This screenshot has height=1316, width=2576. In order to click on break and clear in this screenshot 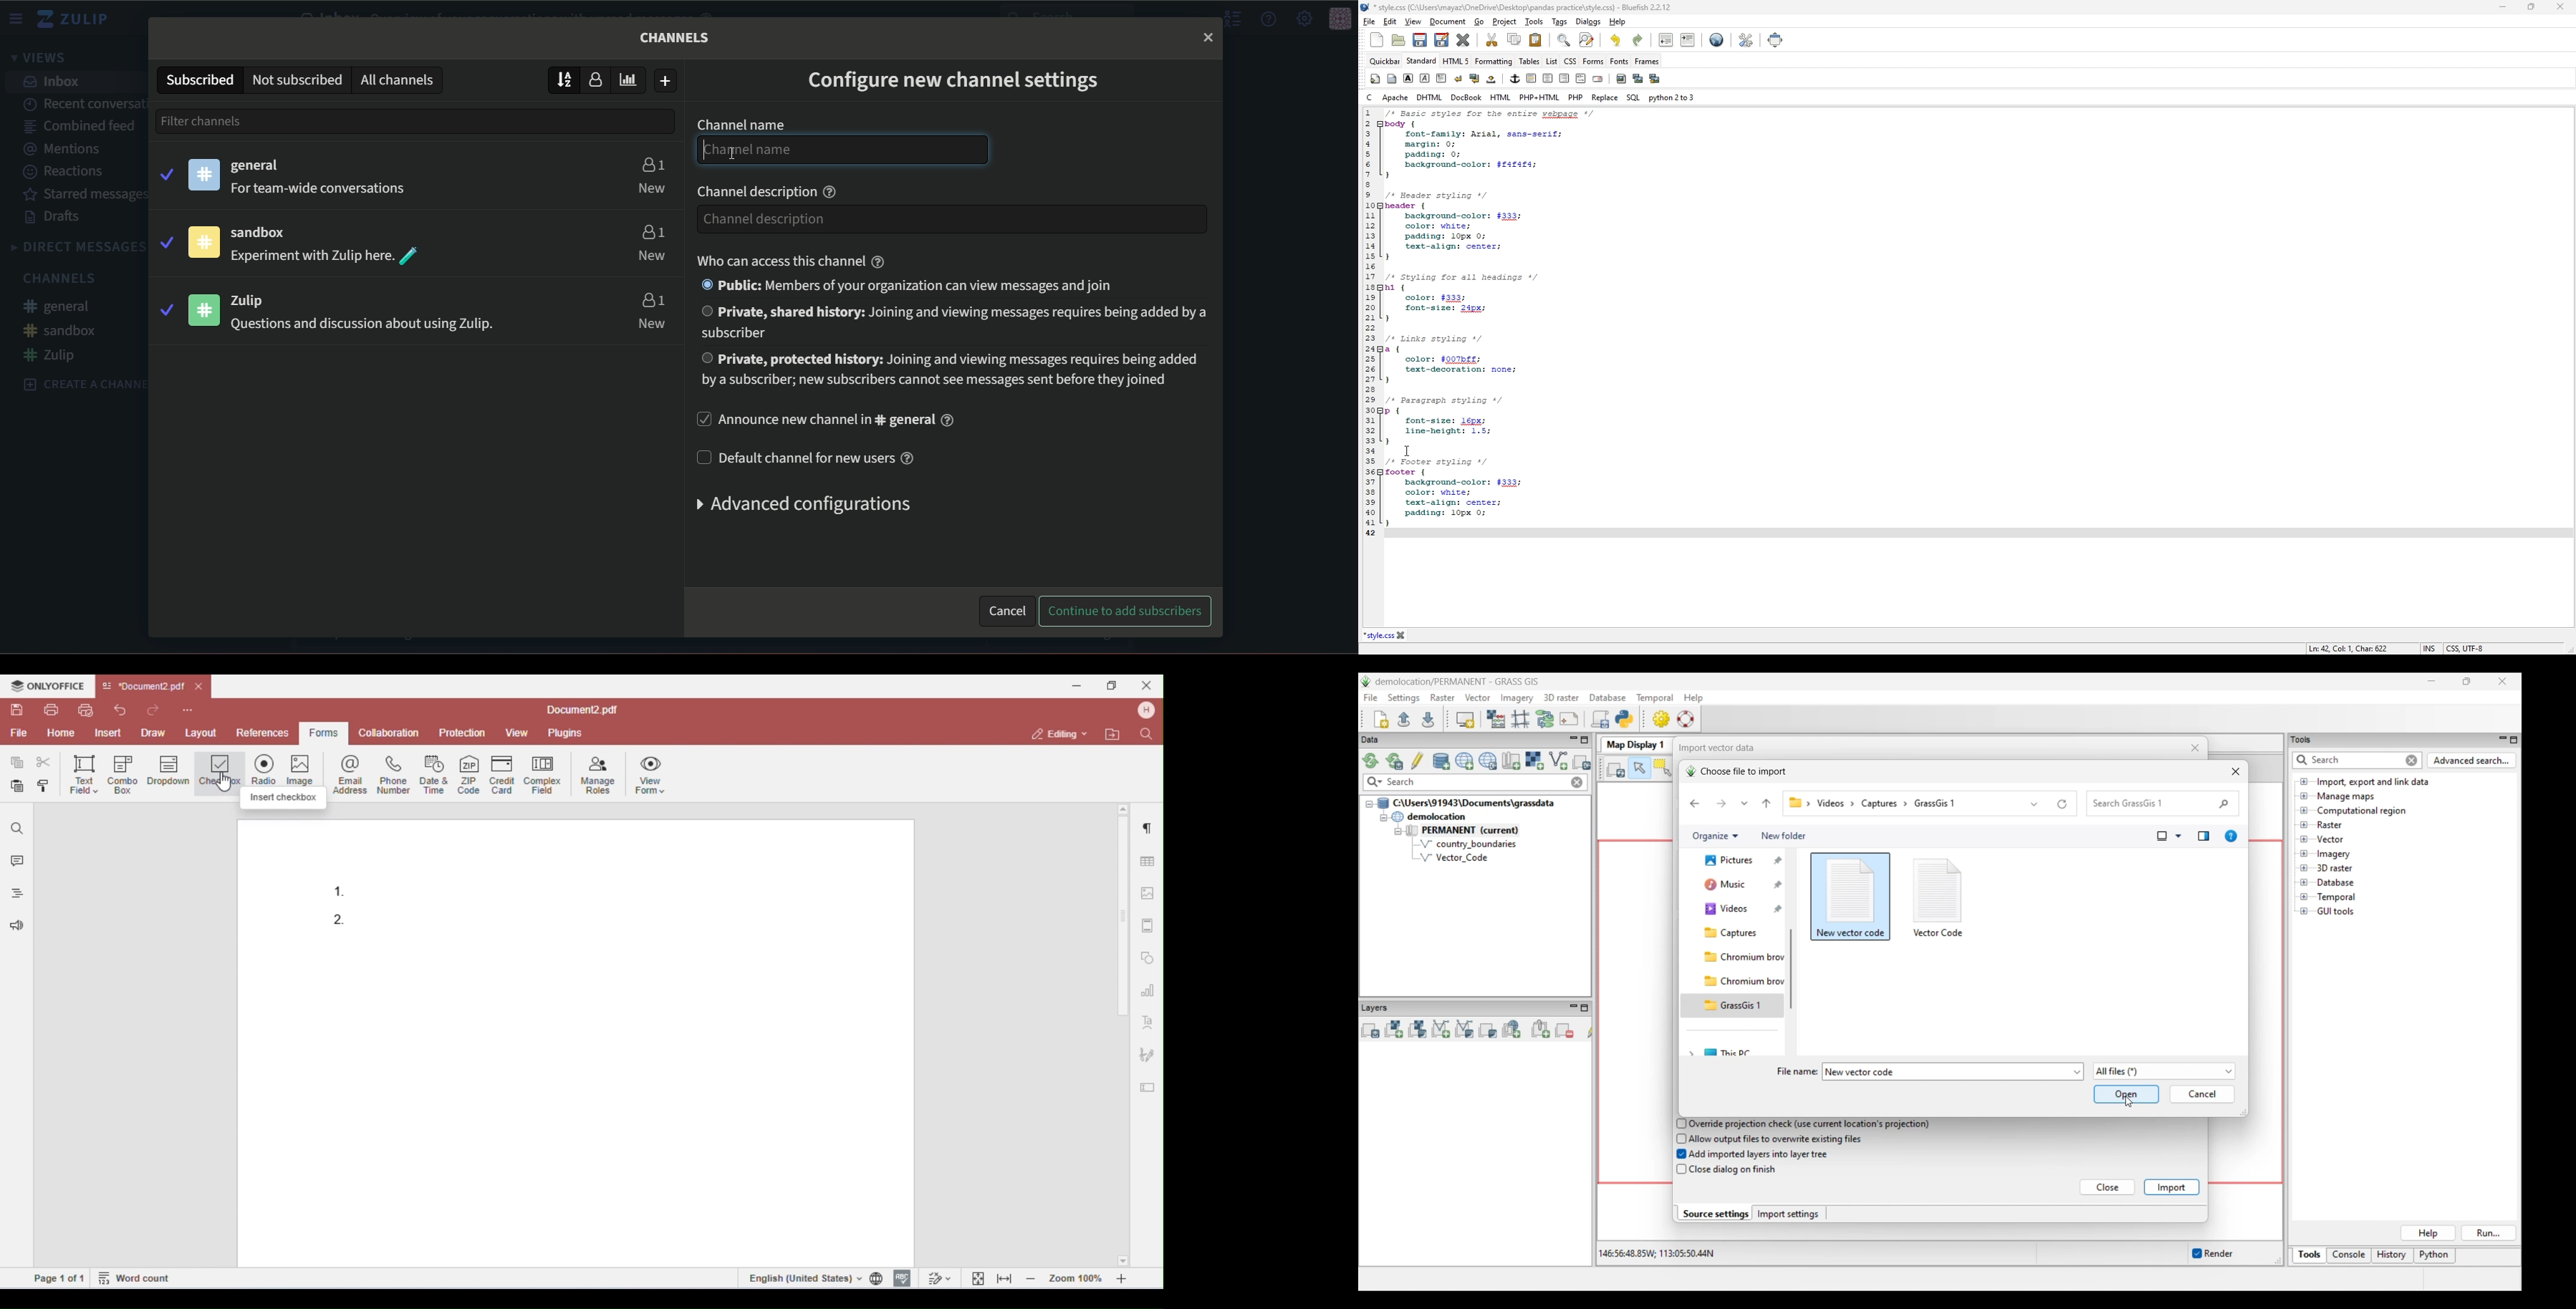, I will do `click(1474, 79)`.